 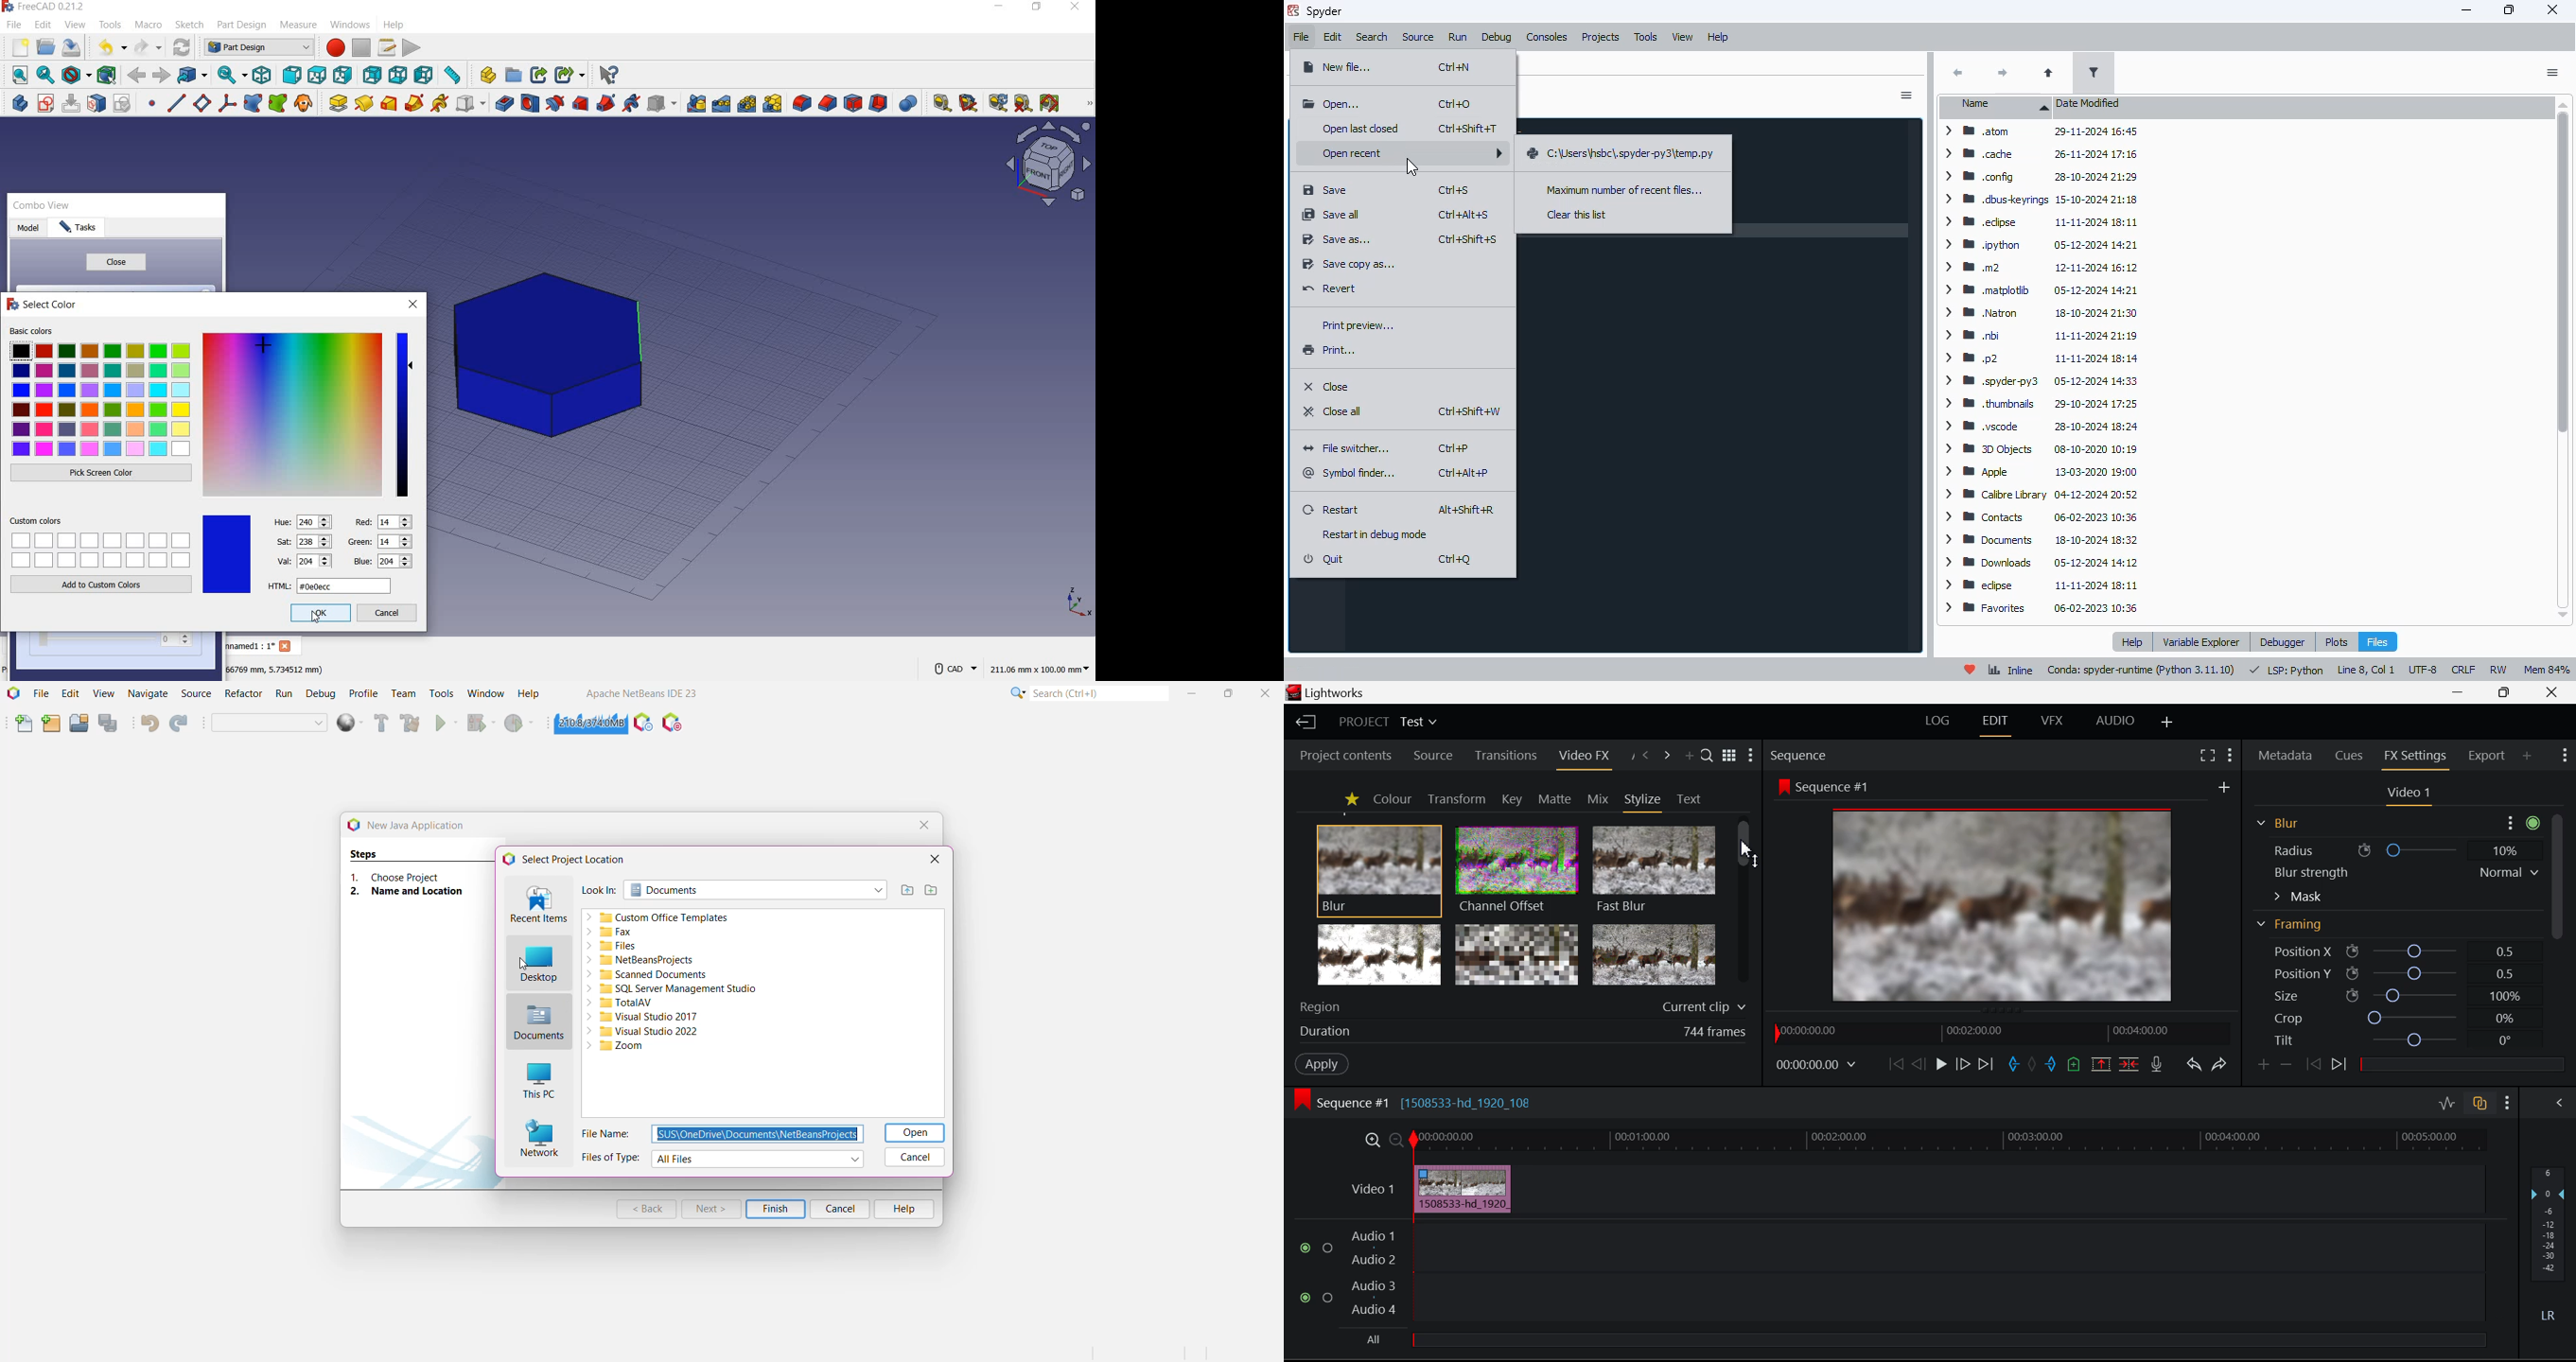 I want to click on redo, so click(x=148, y=47).